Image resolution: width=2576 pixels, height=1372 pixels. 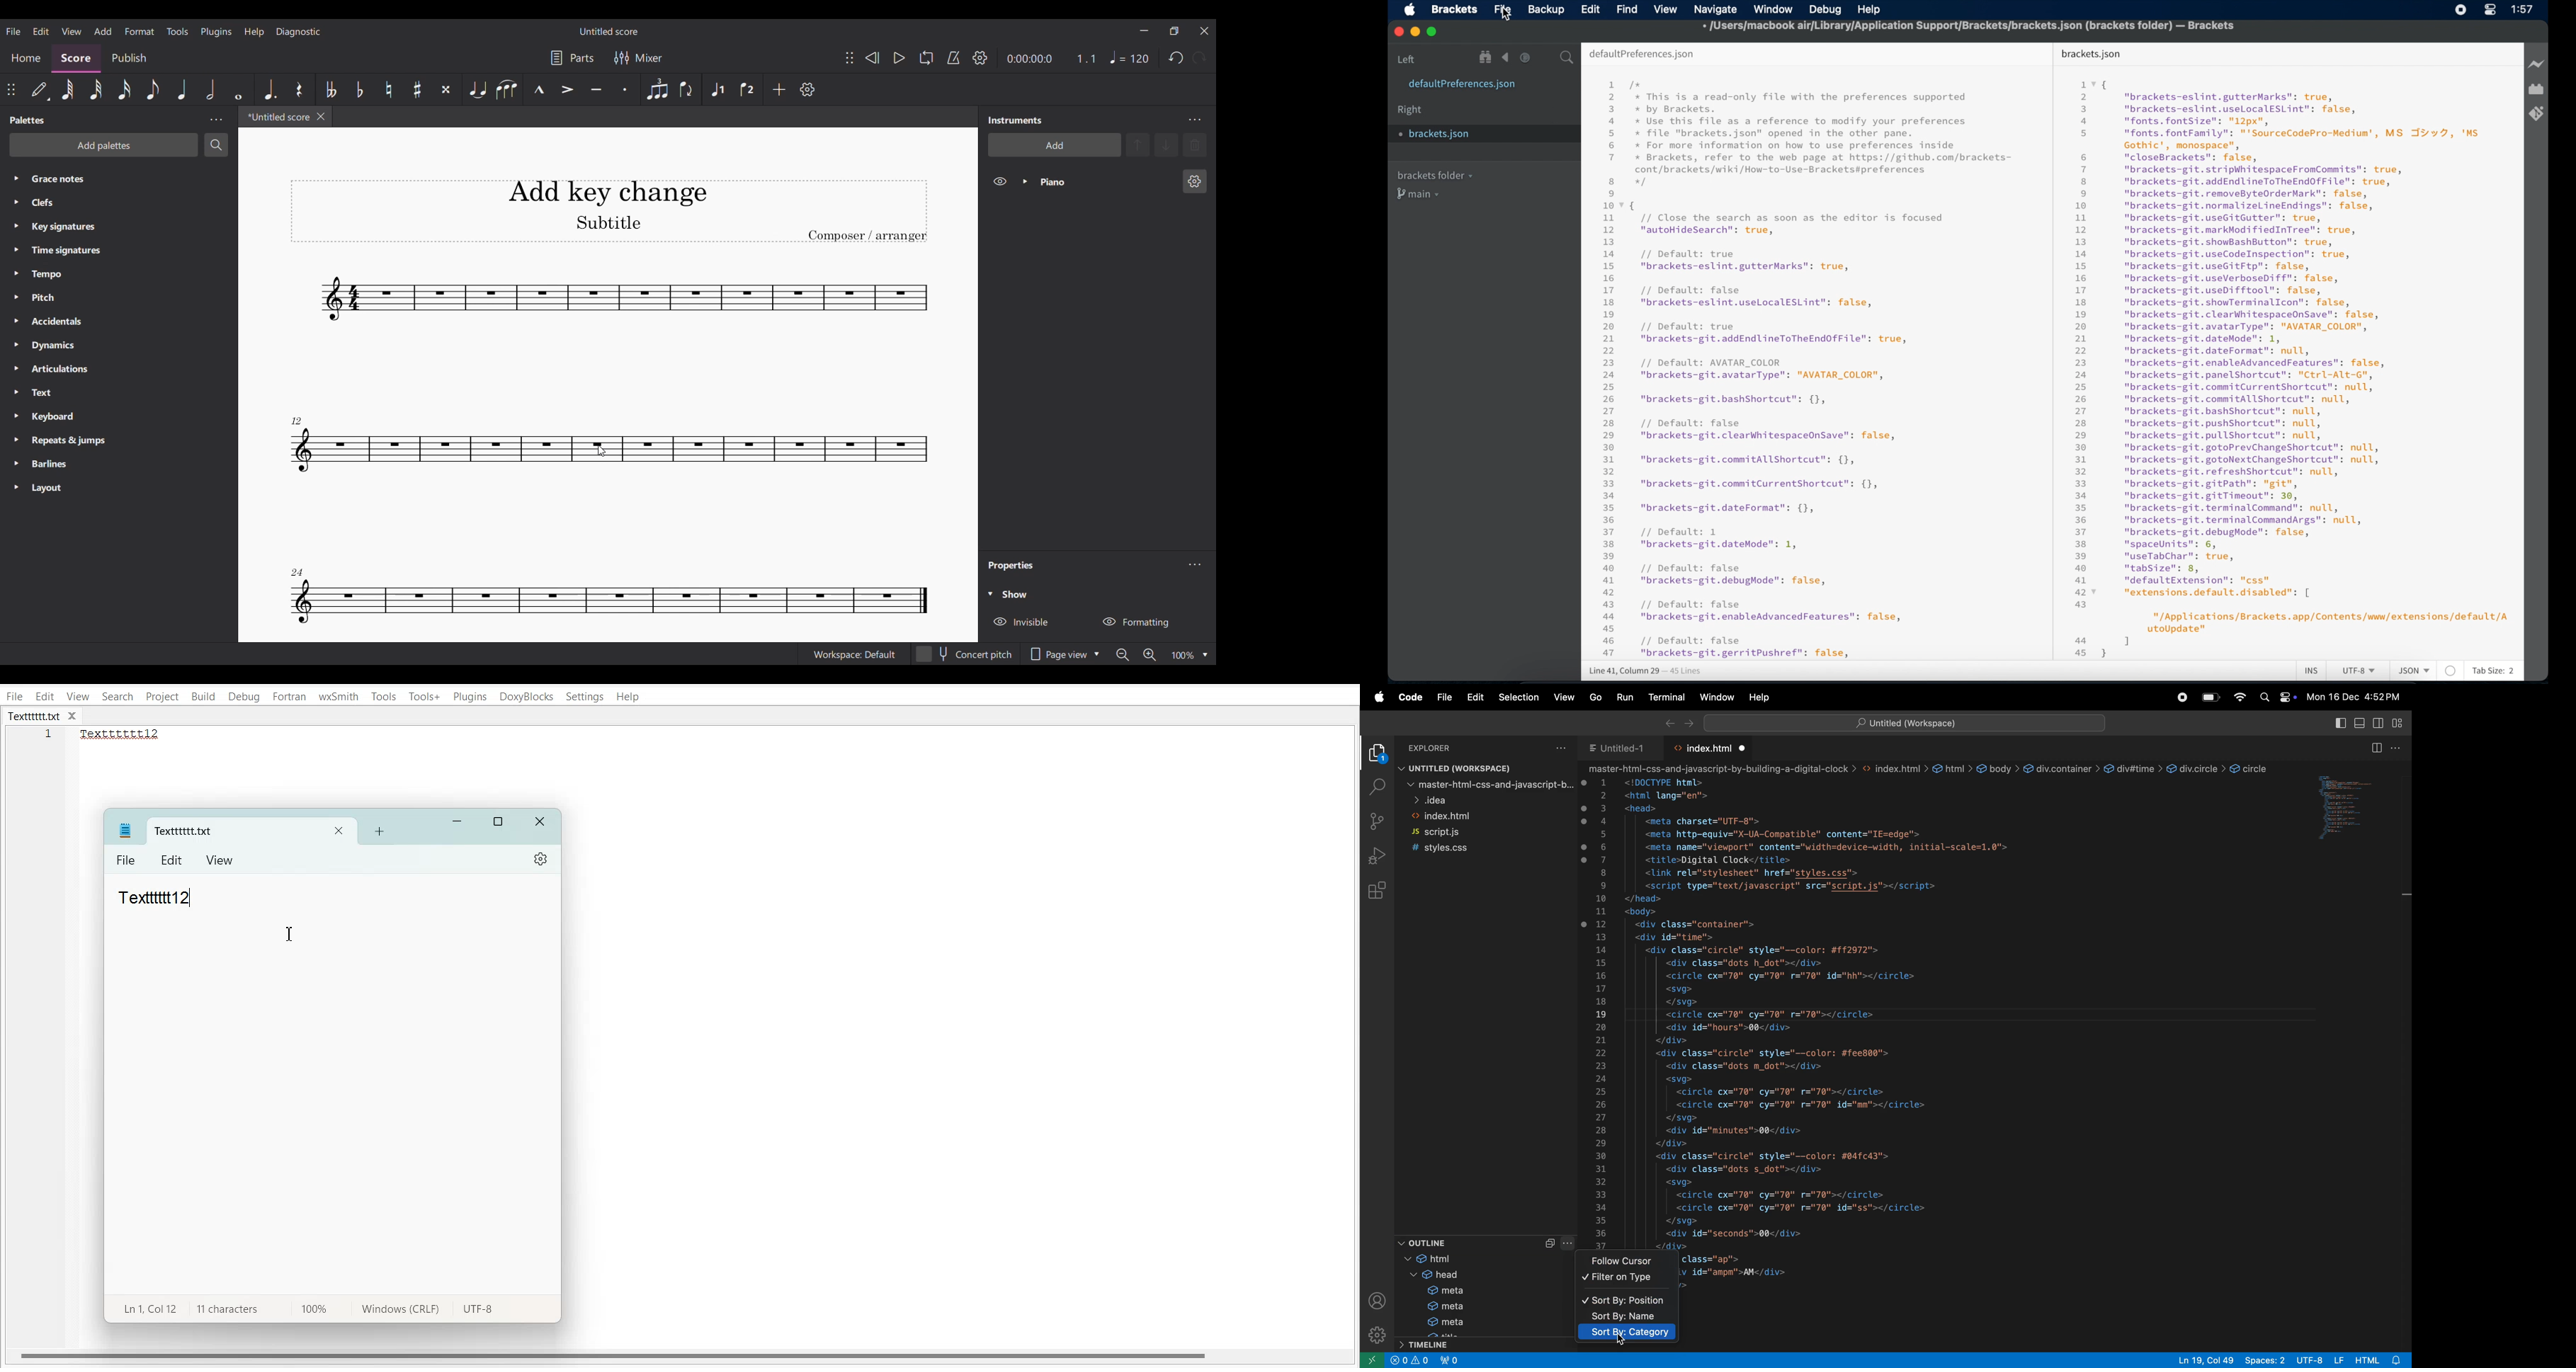 What do you see at coordinates (626, 89) in the screenshot?
I see `Staccato` at bounding box center [626, 89].